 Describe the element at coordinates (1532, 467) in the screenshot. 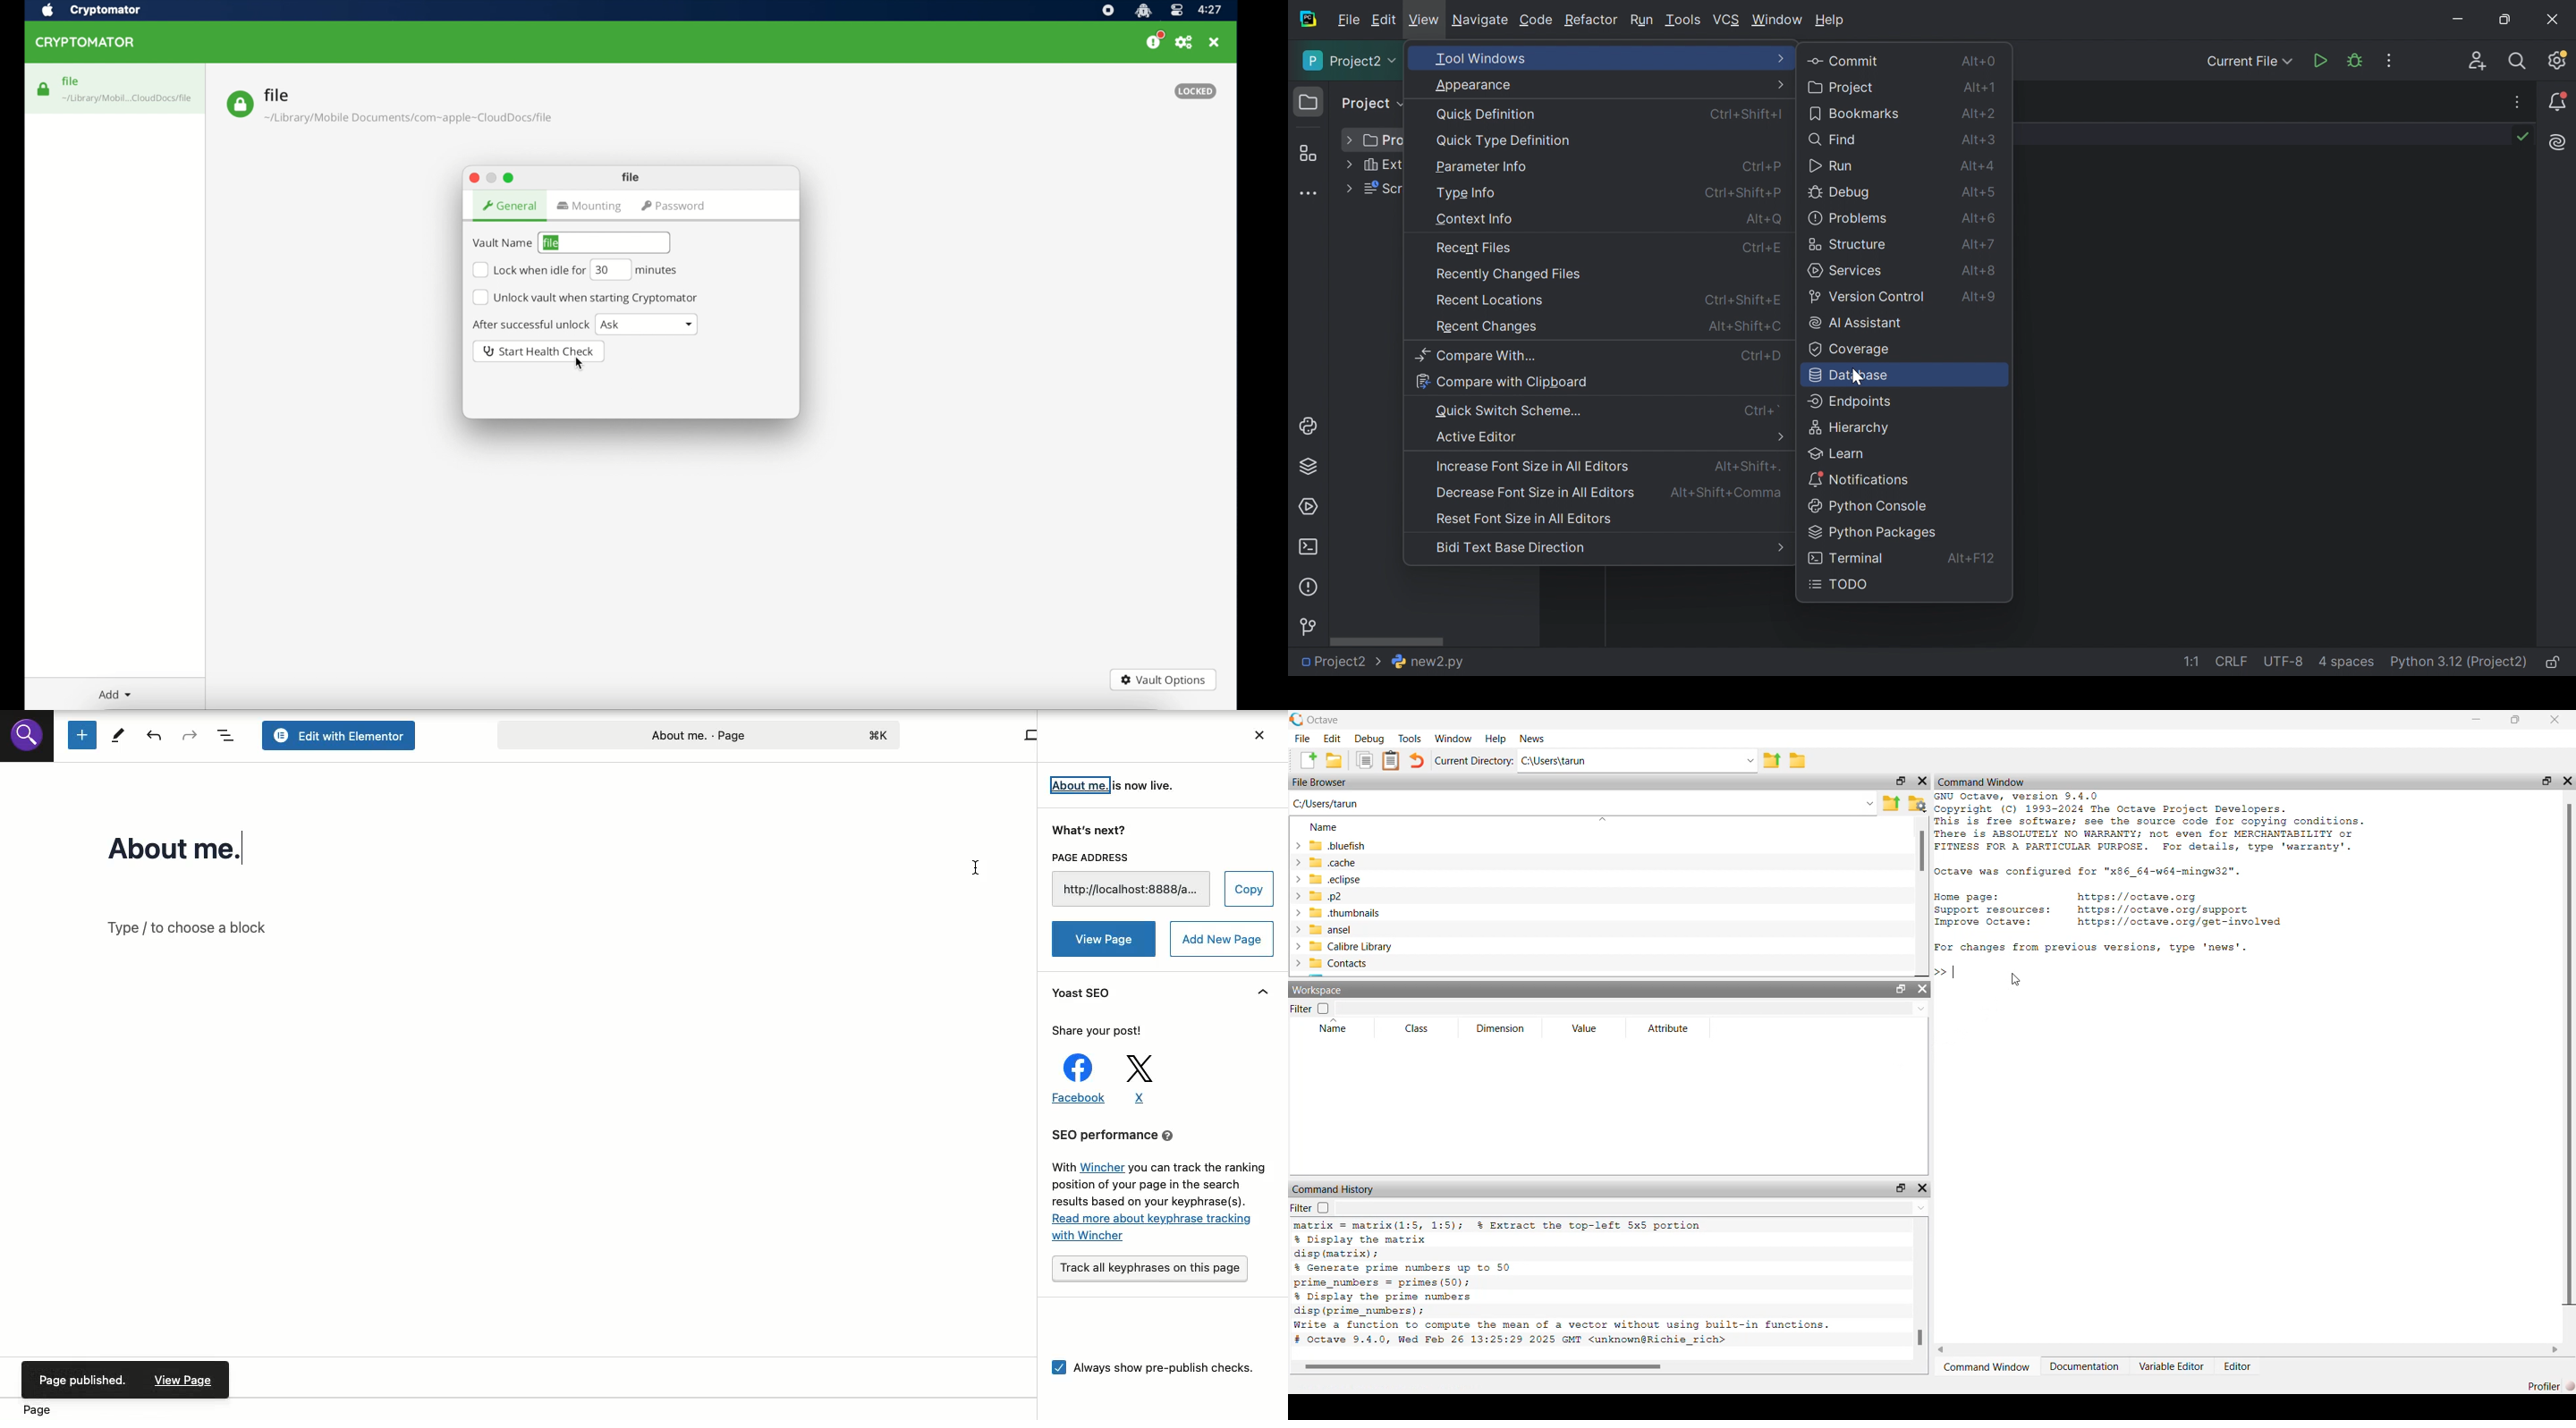

I see `Increase font size in all editors` at that location.